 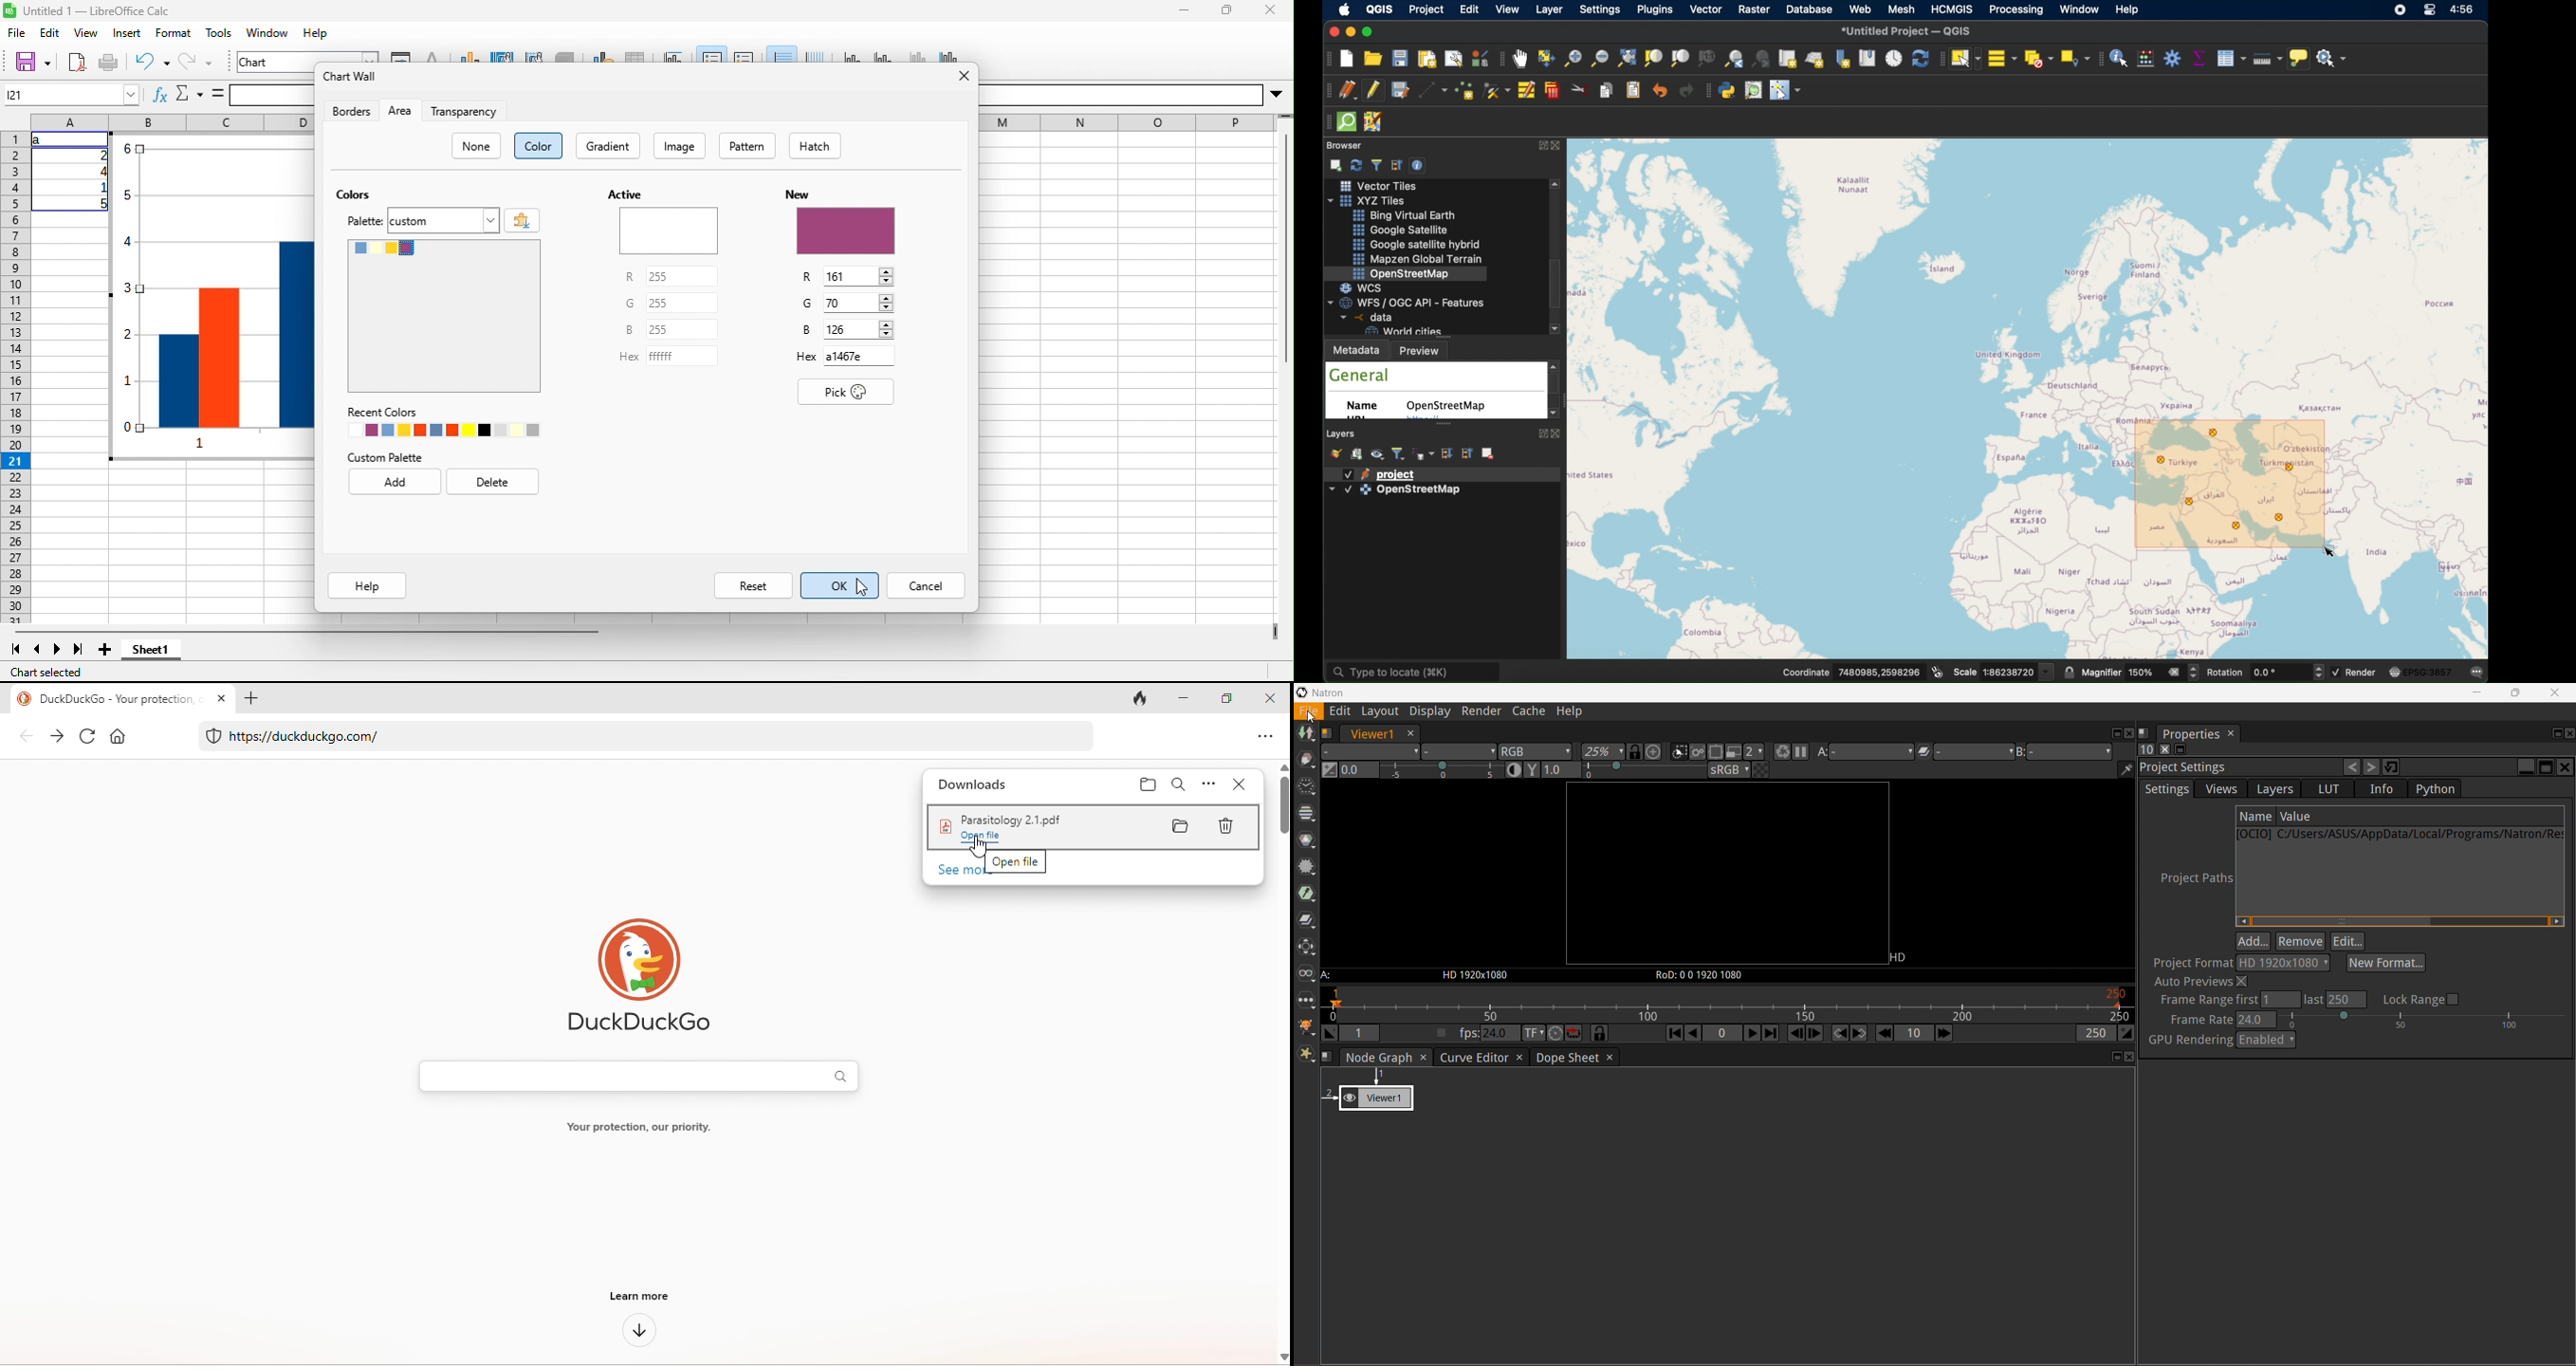 I want to click on G, so click(x=807, y=303).